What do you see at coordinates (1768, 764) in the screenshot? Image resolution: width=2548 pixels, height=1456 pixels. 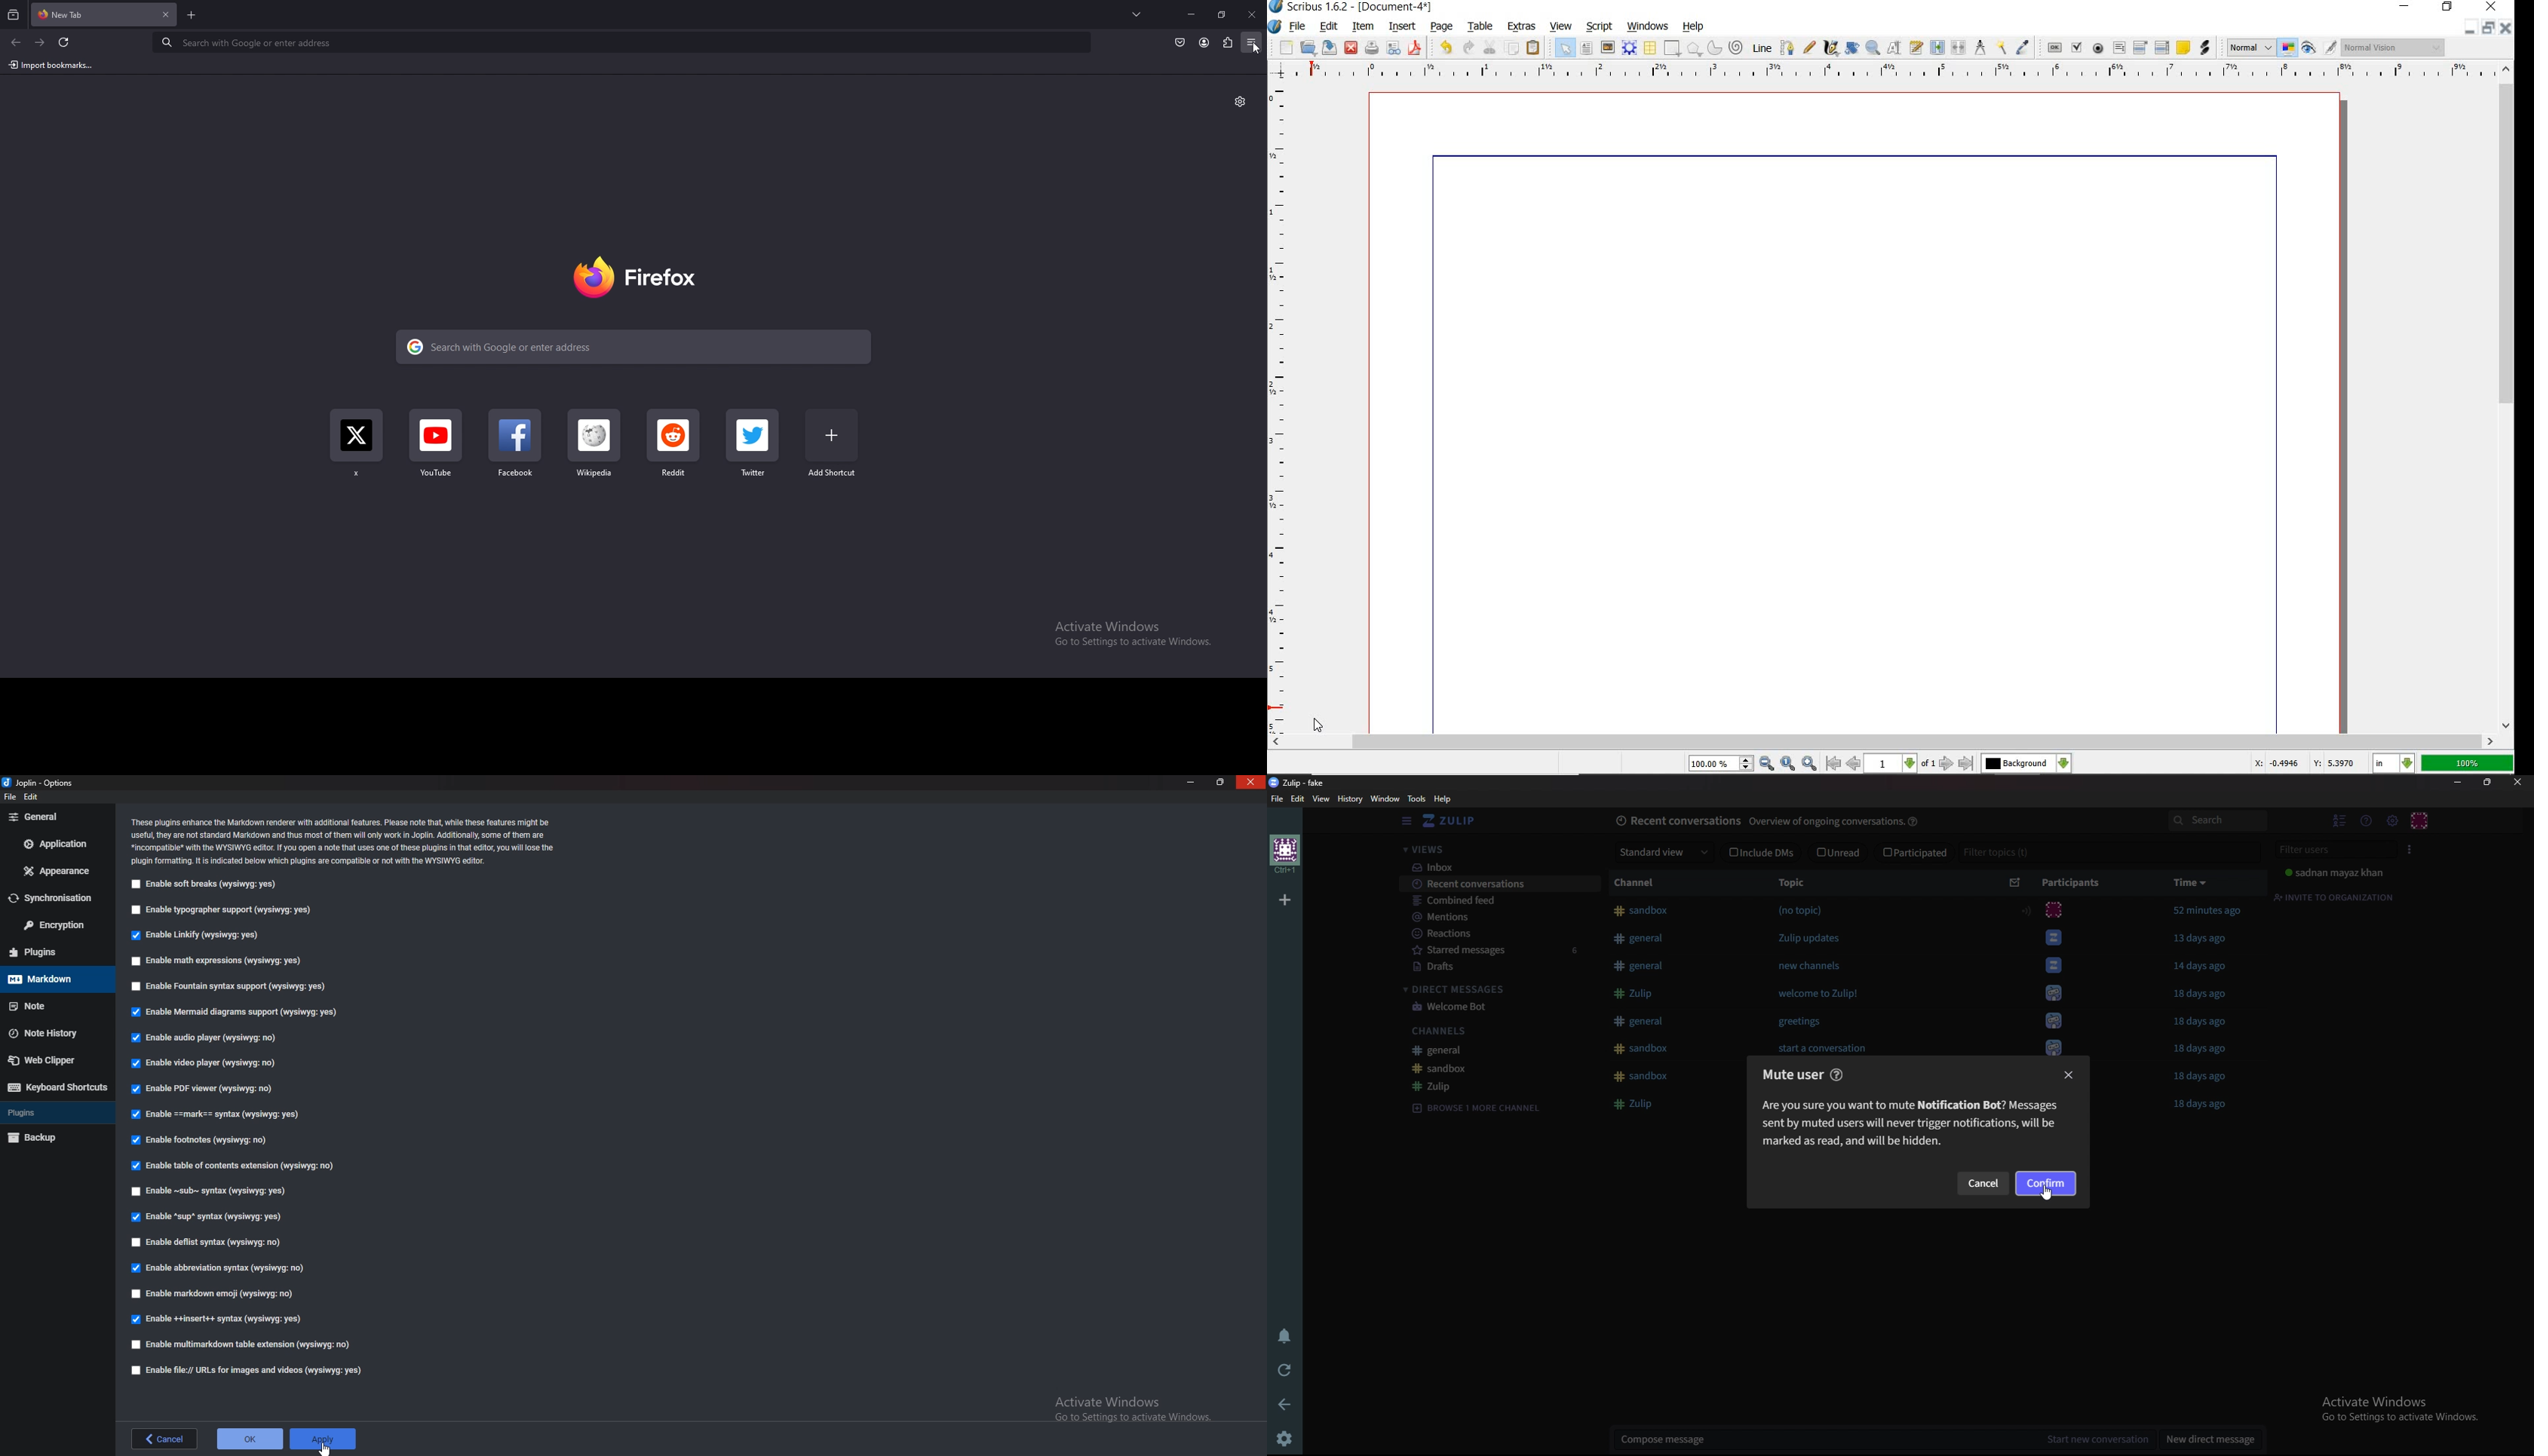 I see `zoom out` at bounding box center [1768, 764].